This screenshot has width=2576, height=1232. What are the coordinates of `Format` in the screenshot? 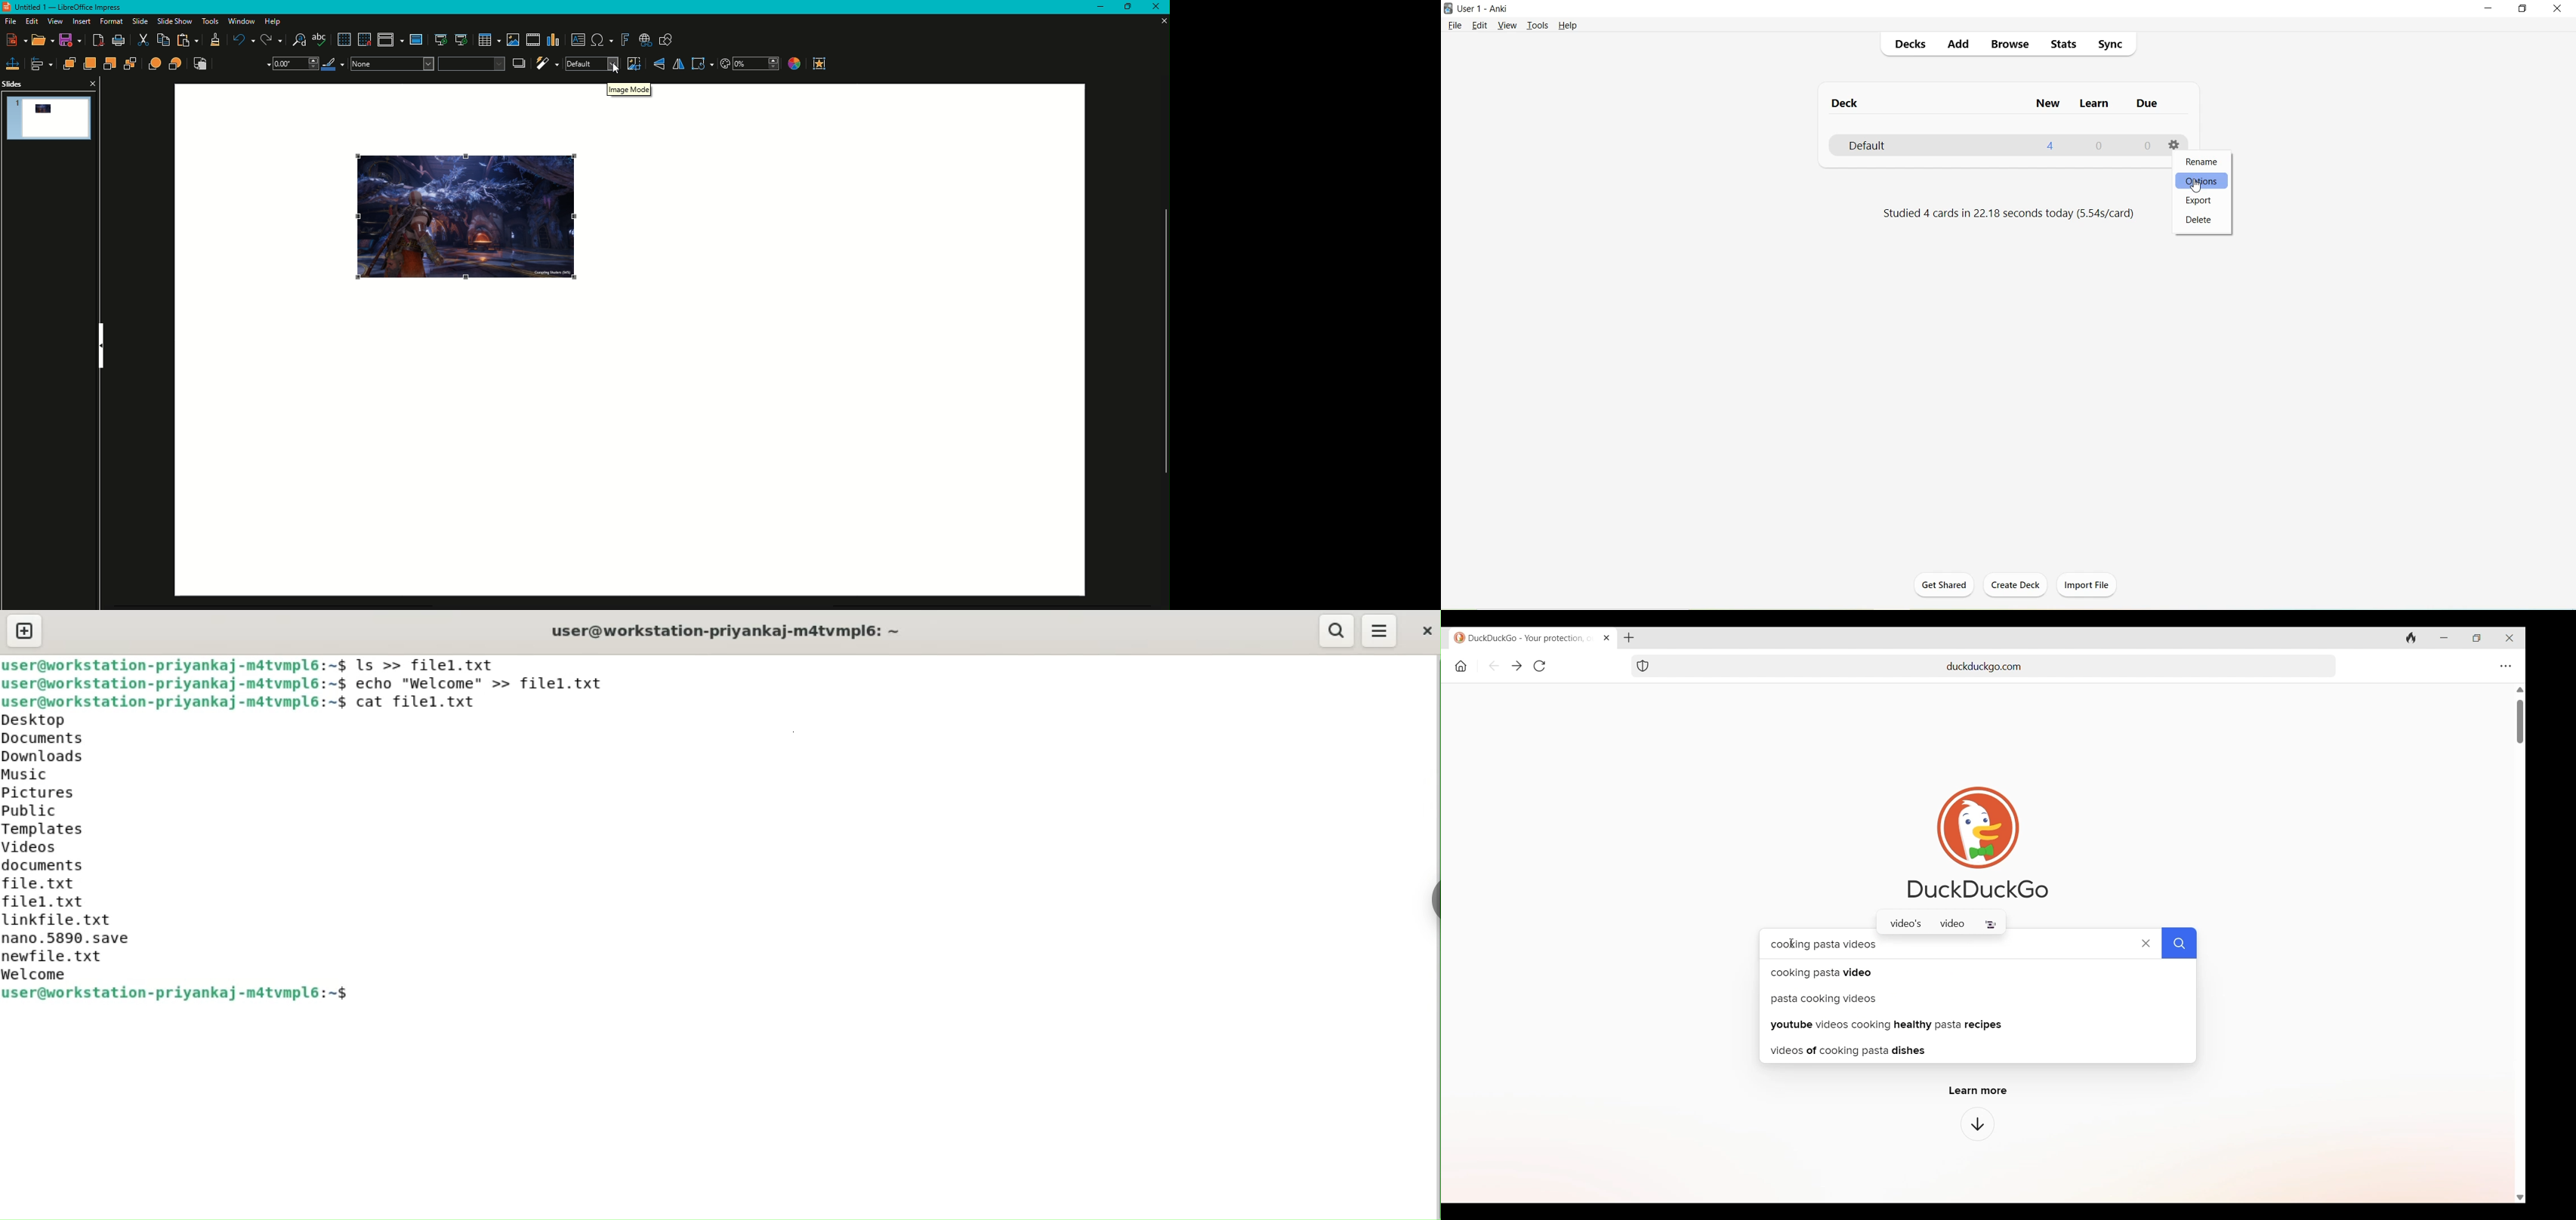 It's located at (109, 21).